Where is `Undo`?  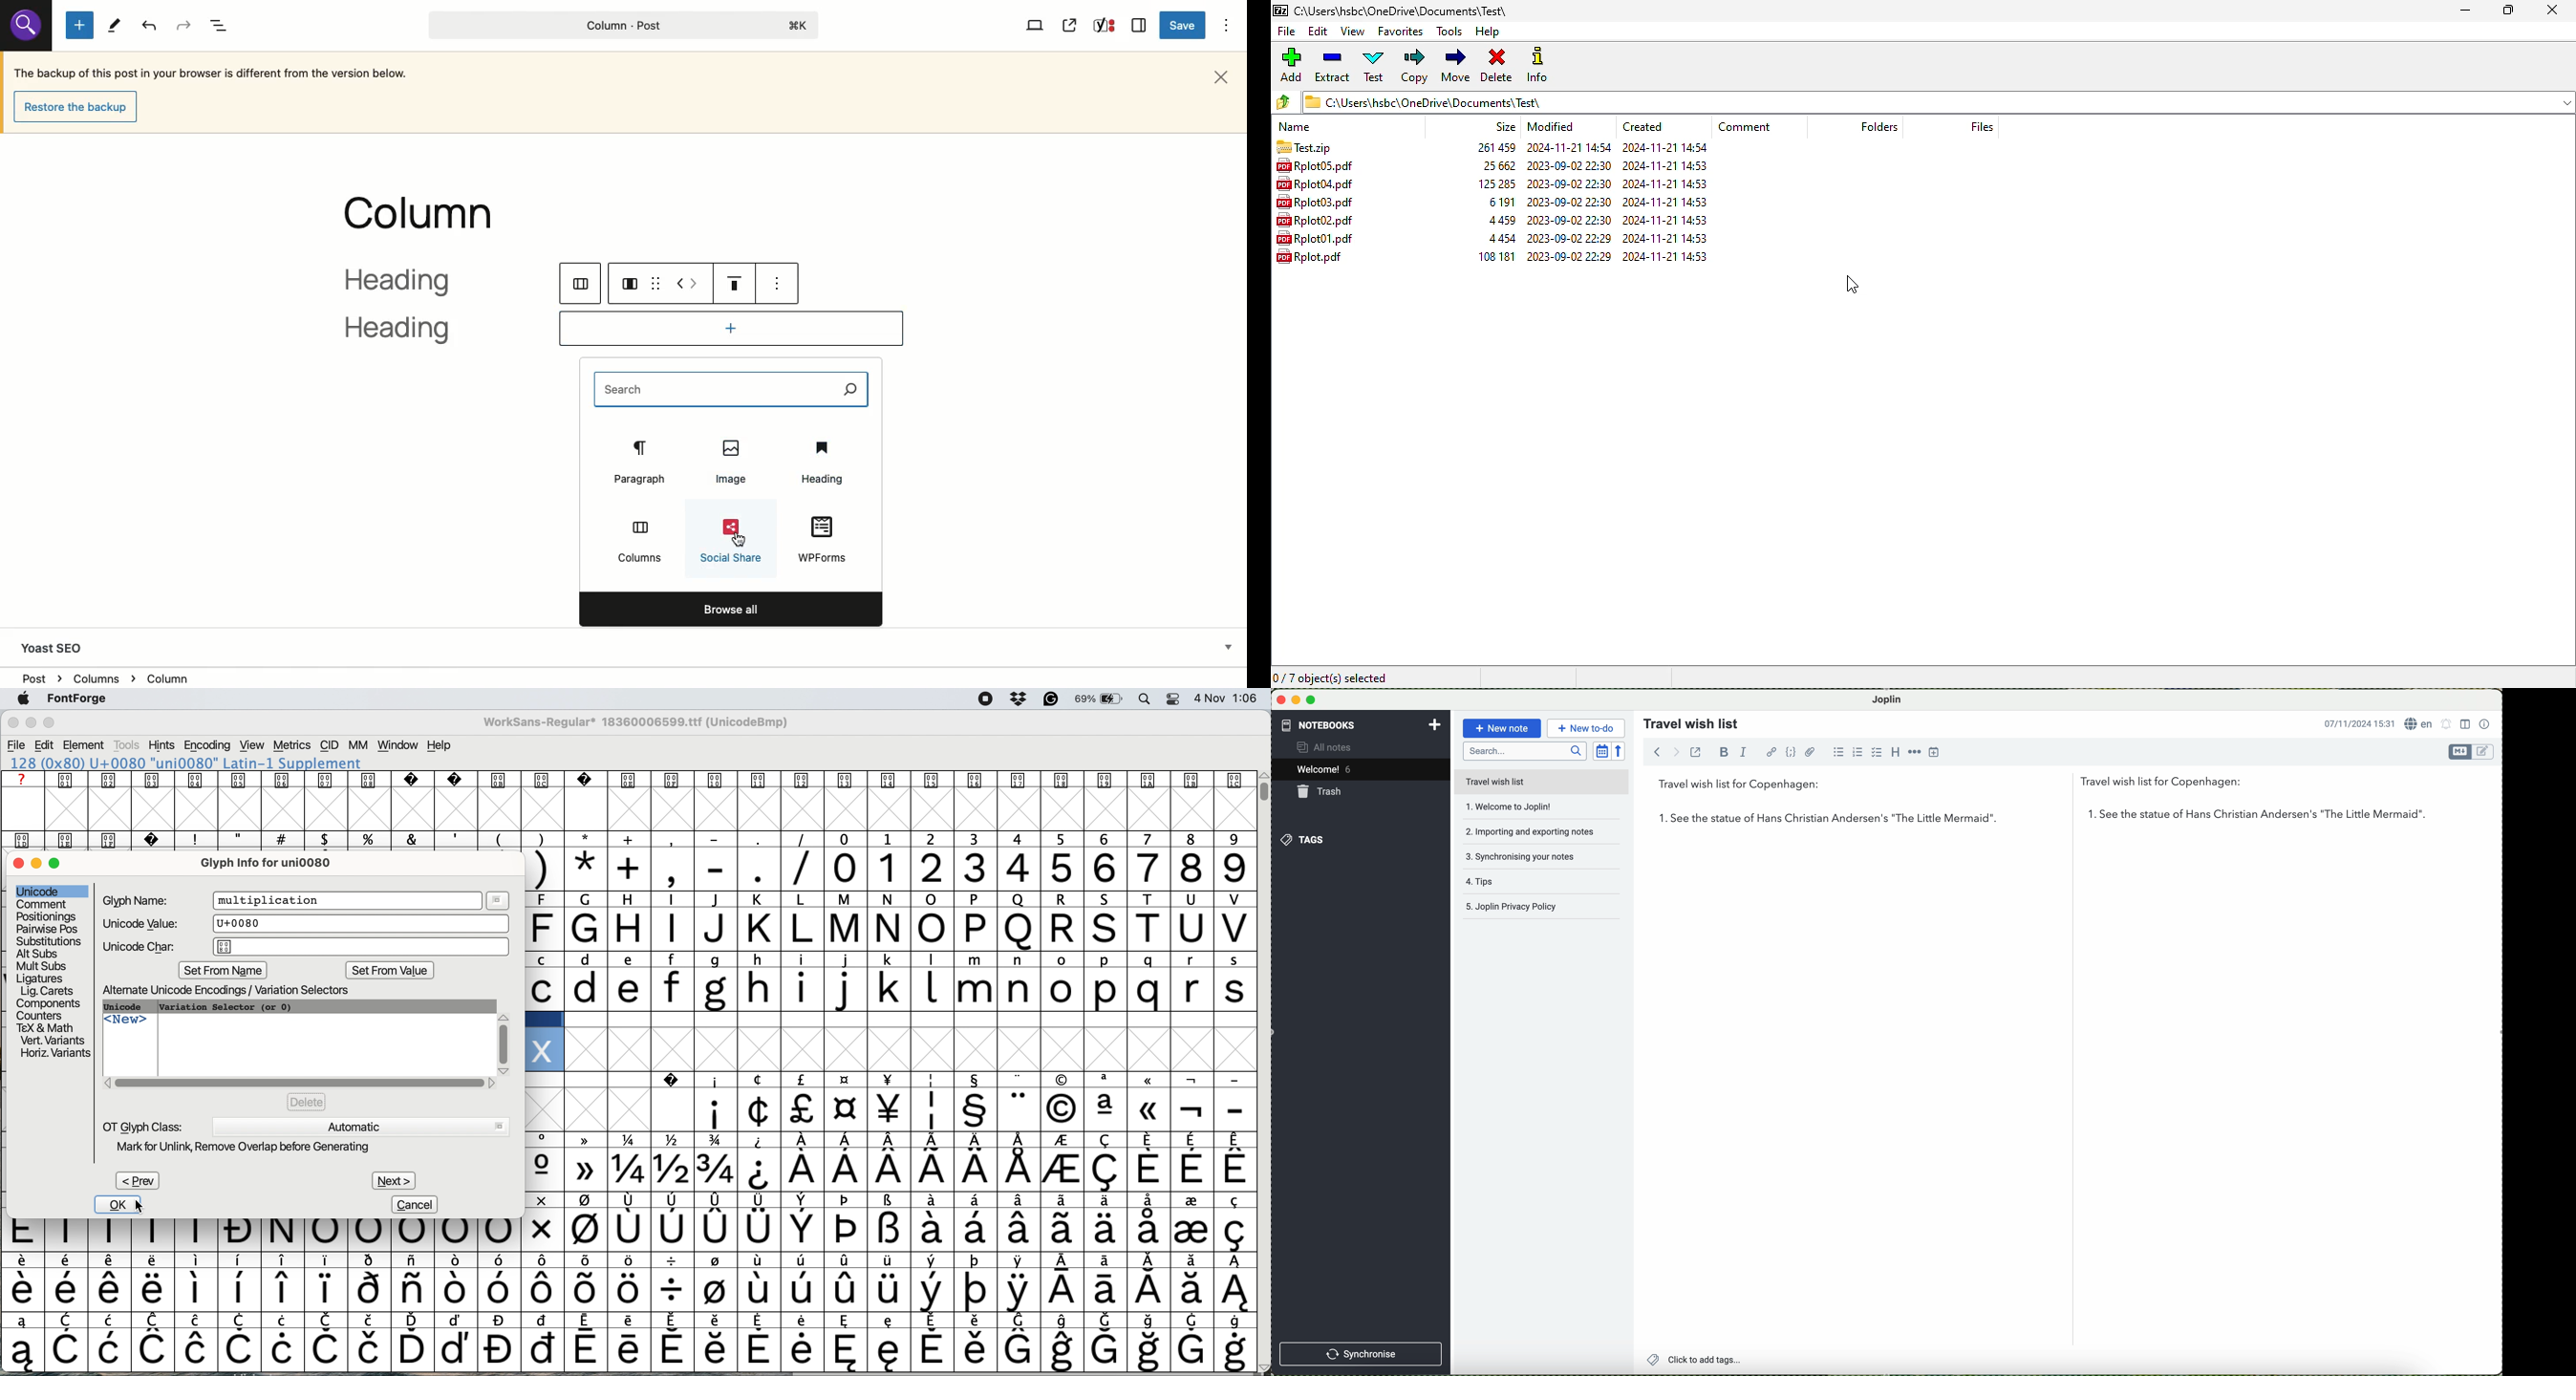
Undo is located at coordinates (151, 26).